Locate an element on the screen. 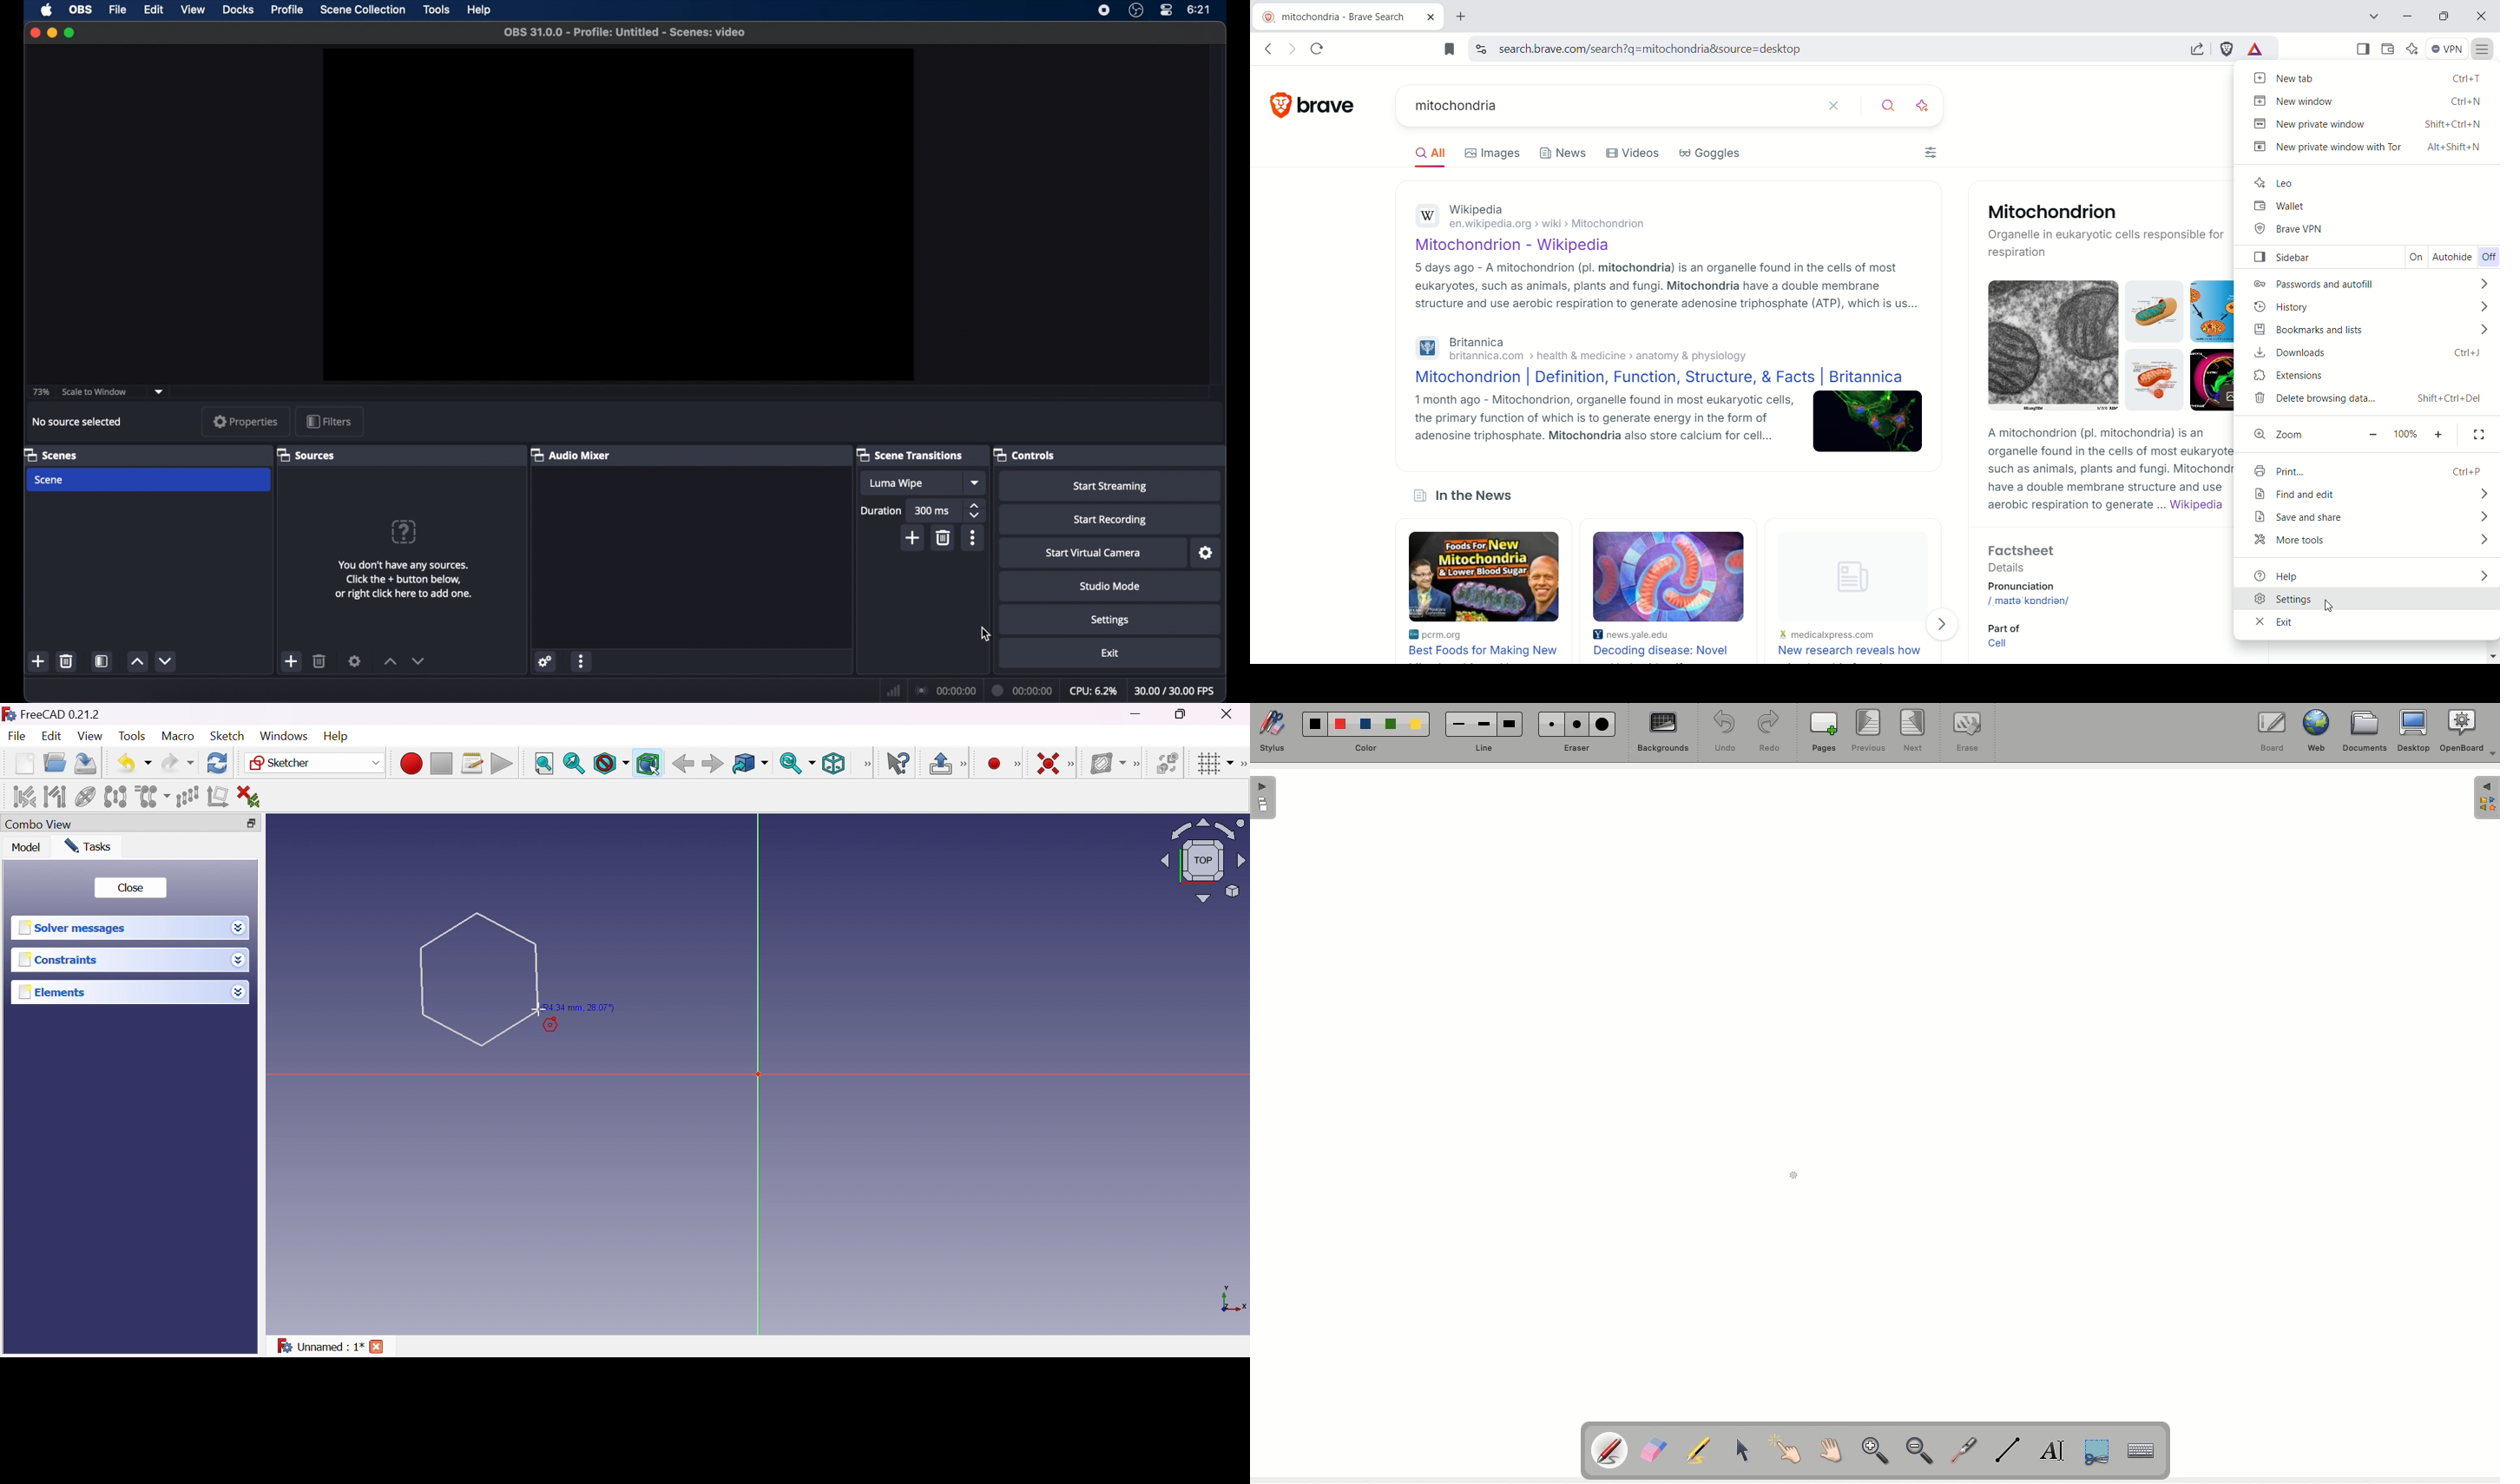  Constrain coincident is located at coordinates (1047, 763).